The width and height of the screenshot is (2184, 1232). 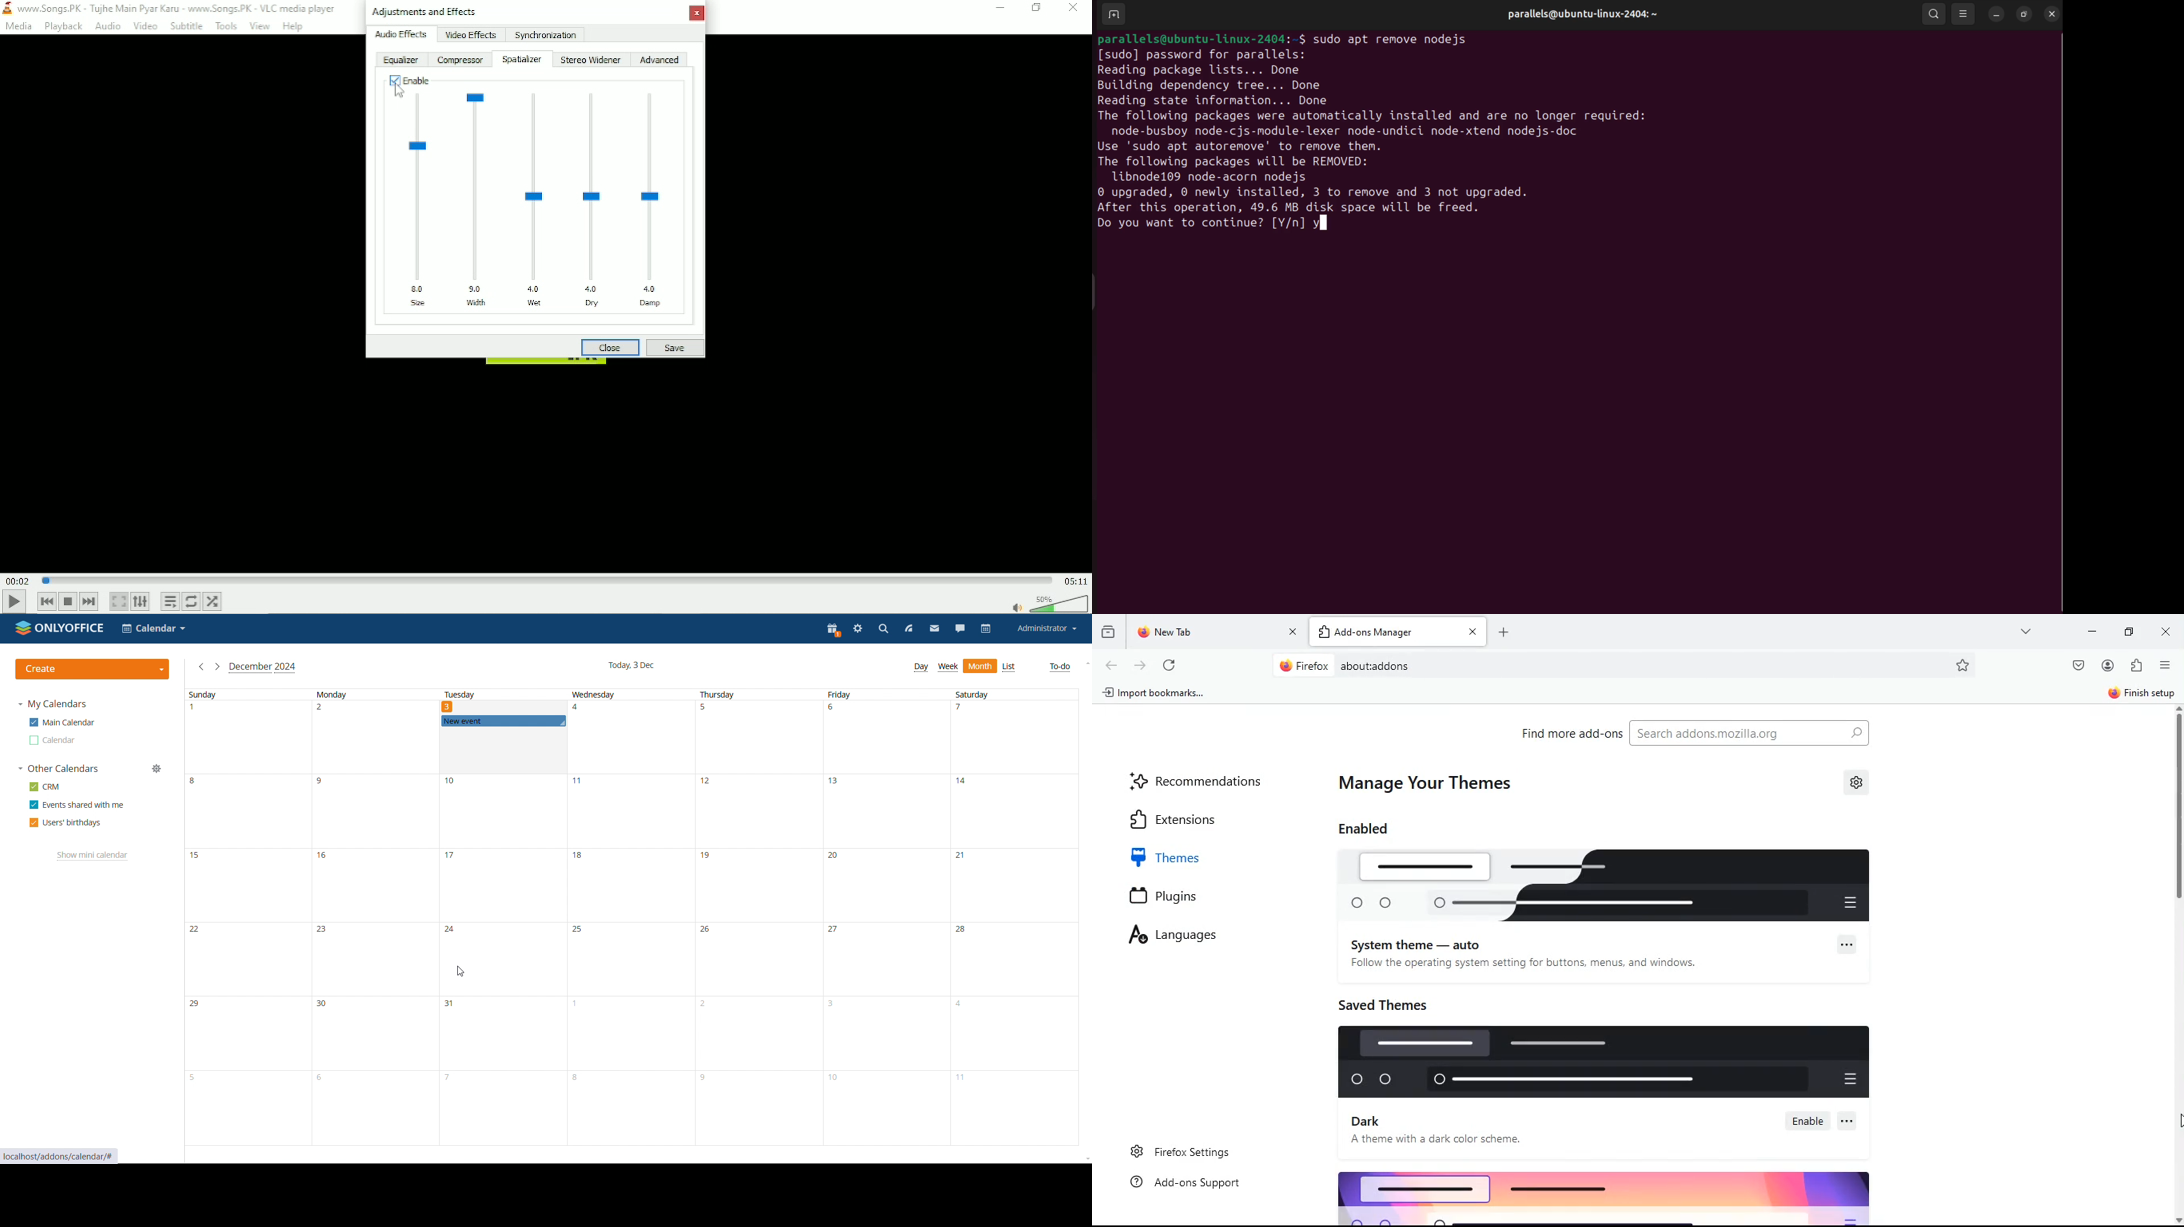 I want to click on date, so click(x=1017, y=1109).